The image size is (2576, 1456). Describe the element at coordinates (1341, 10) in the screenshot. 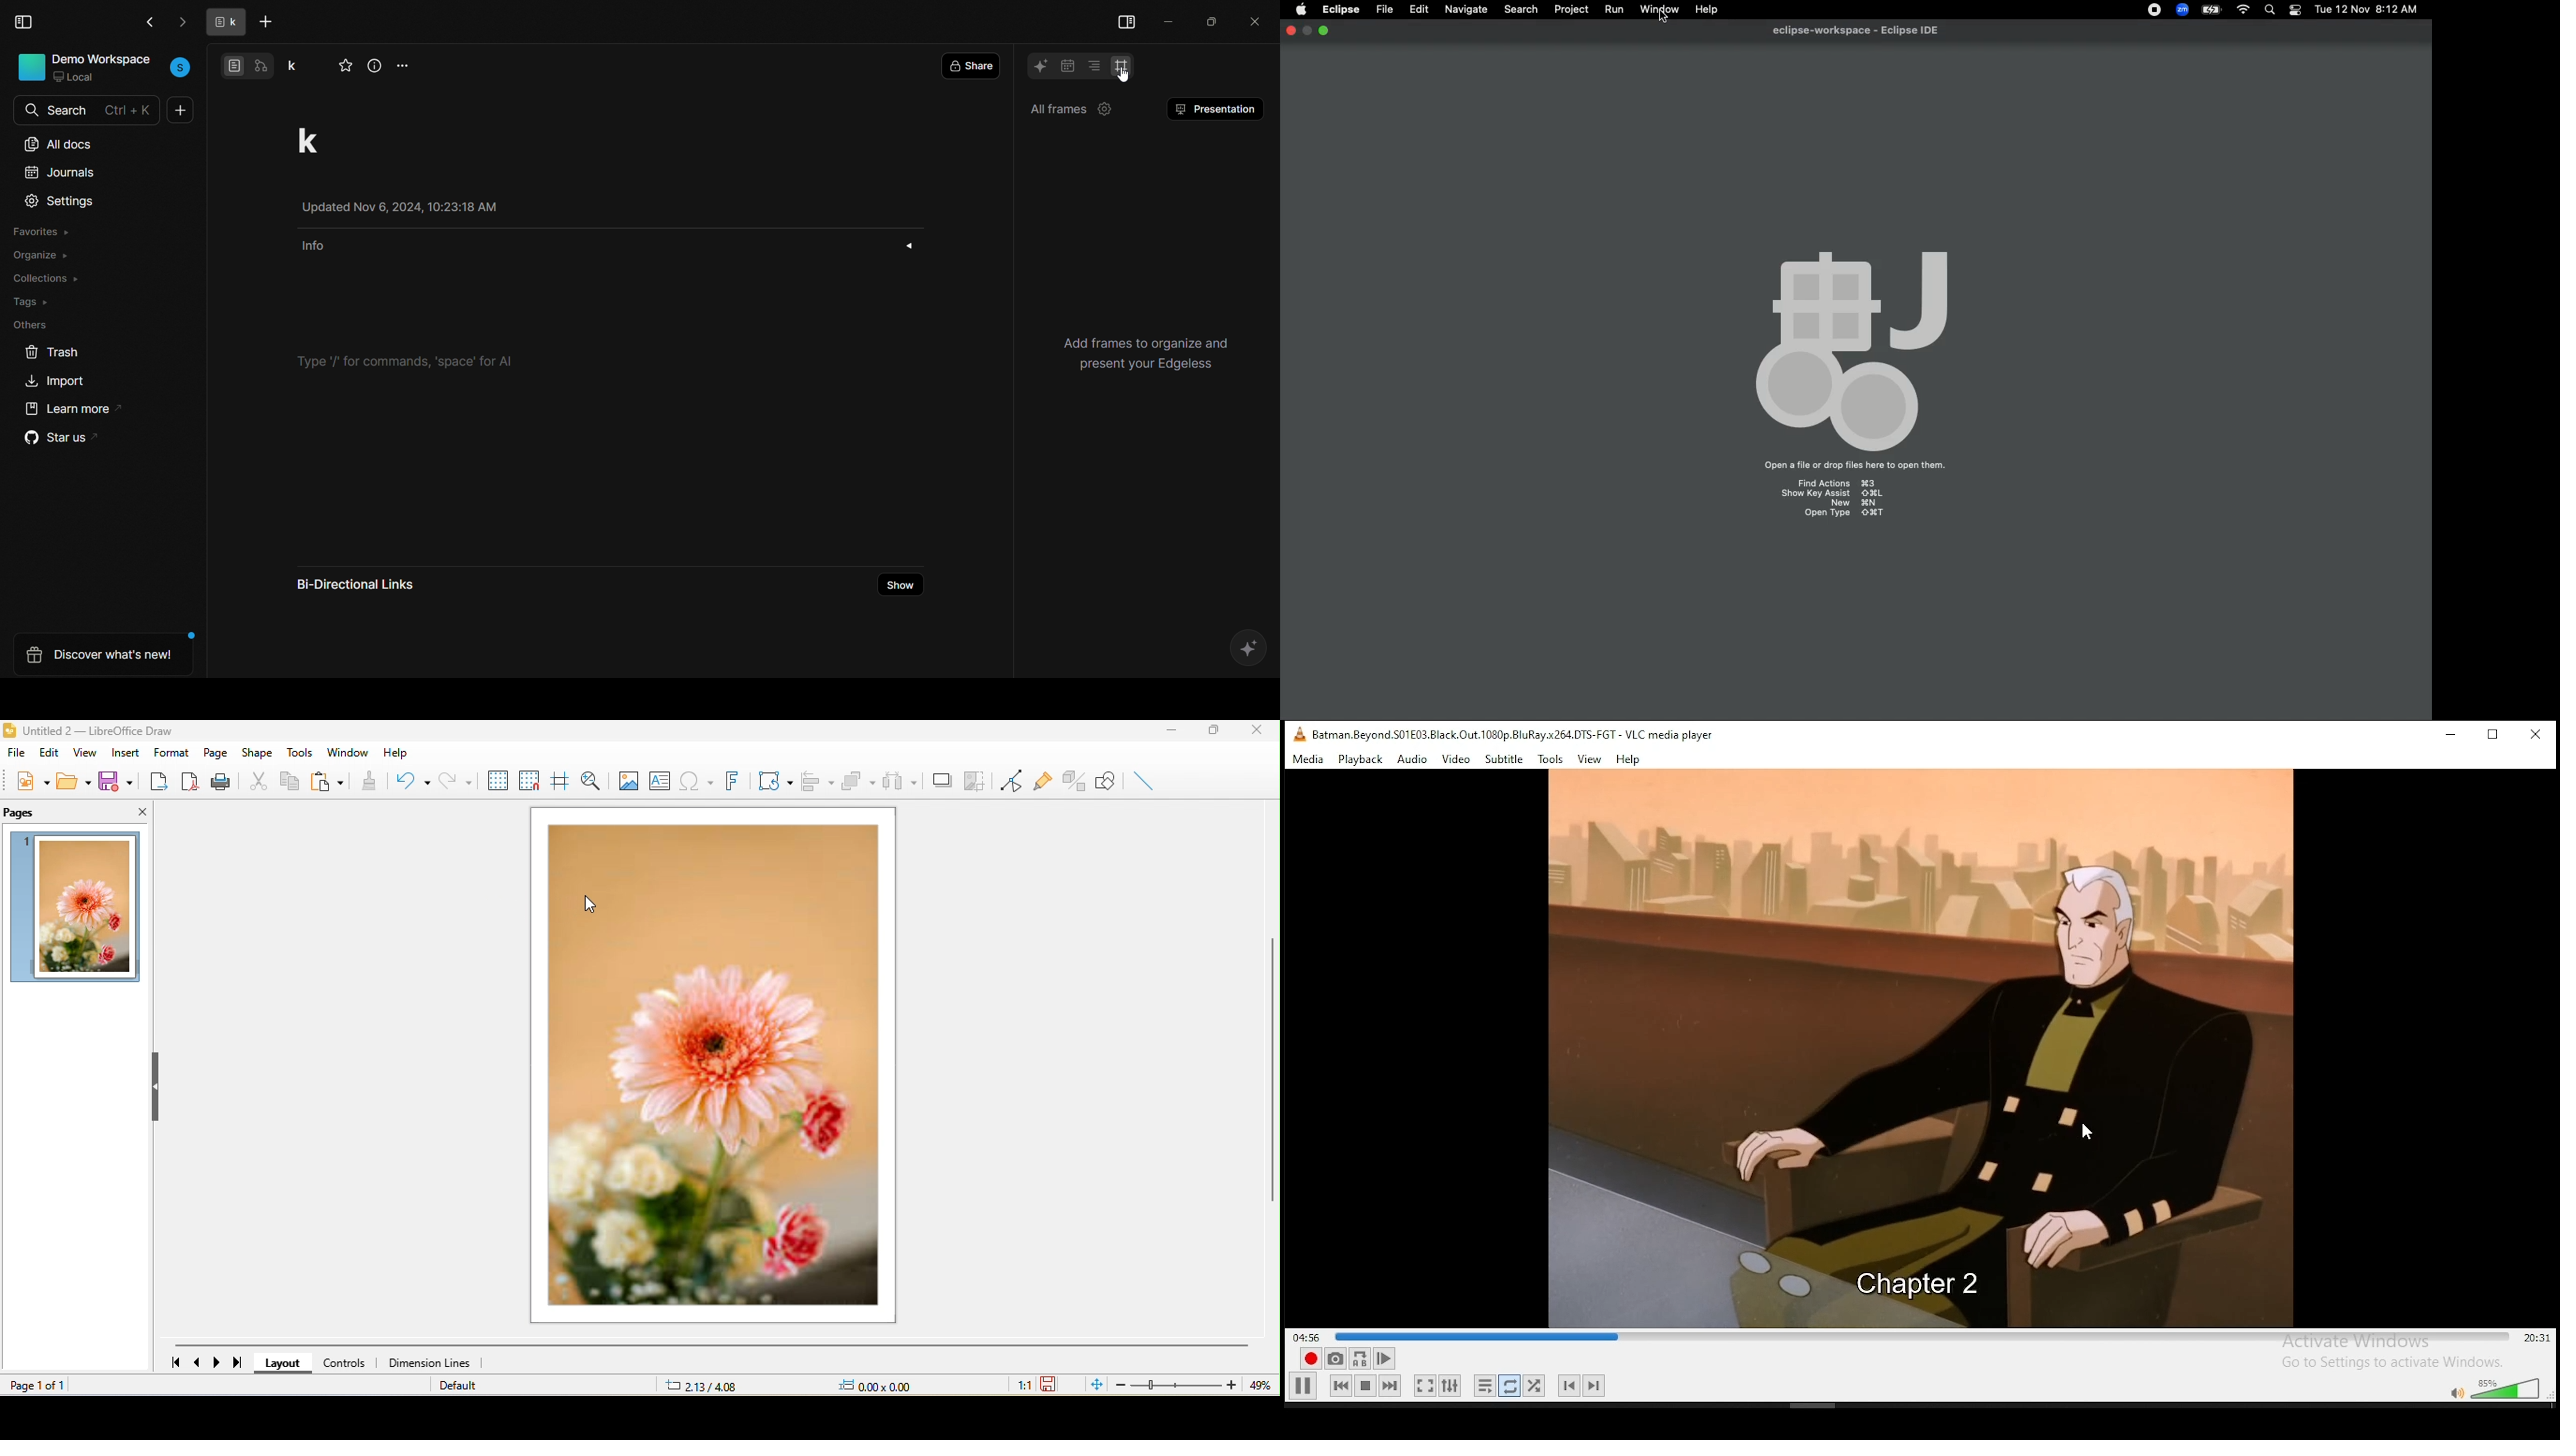

I see `Eclipse` at that location.